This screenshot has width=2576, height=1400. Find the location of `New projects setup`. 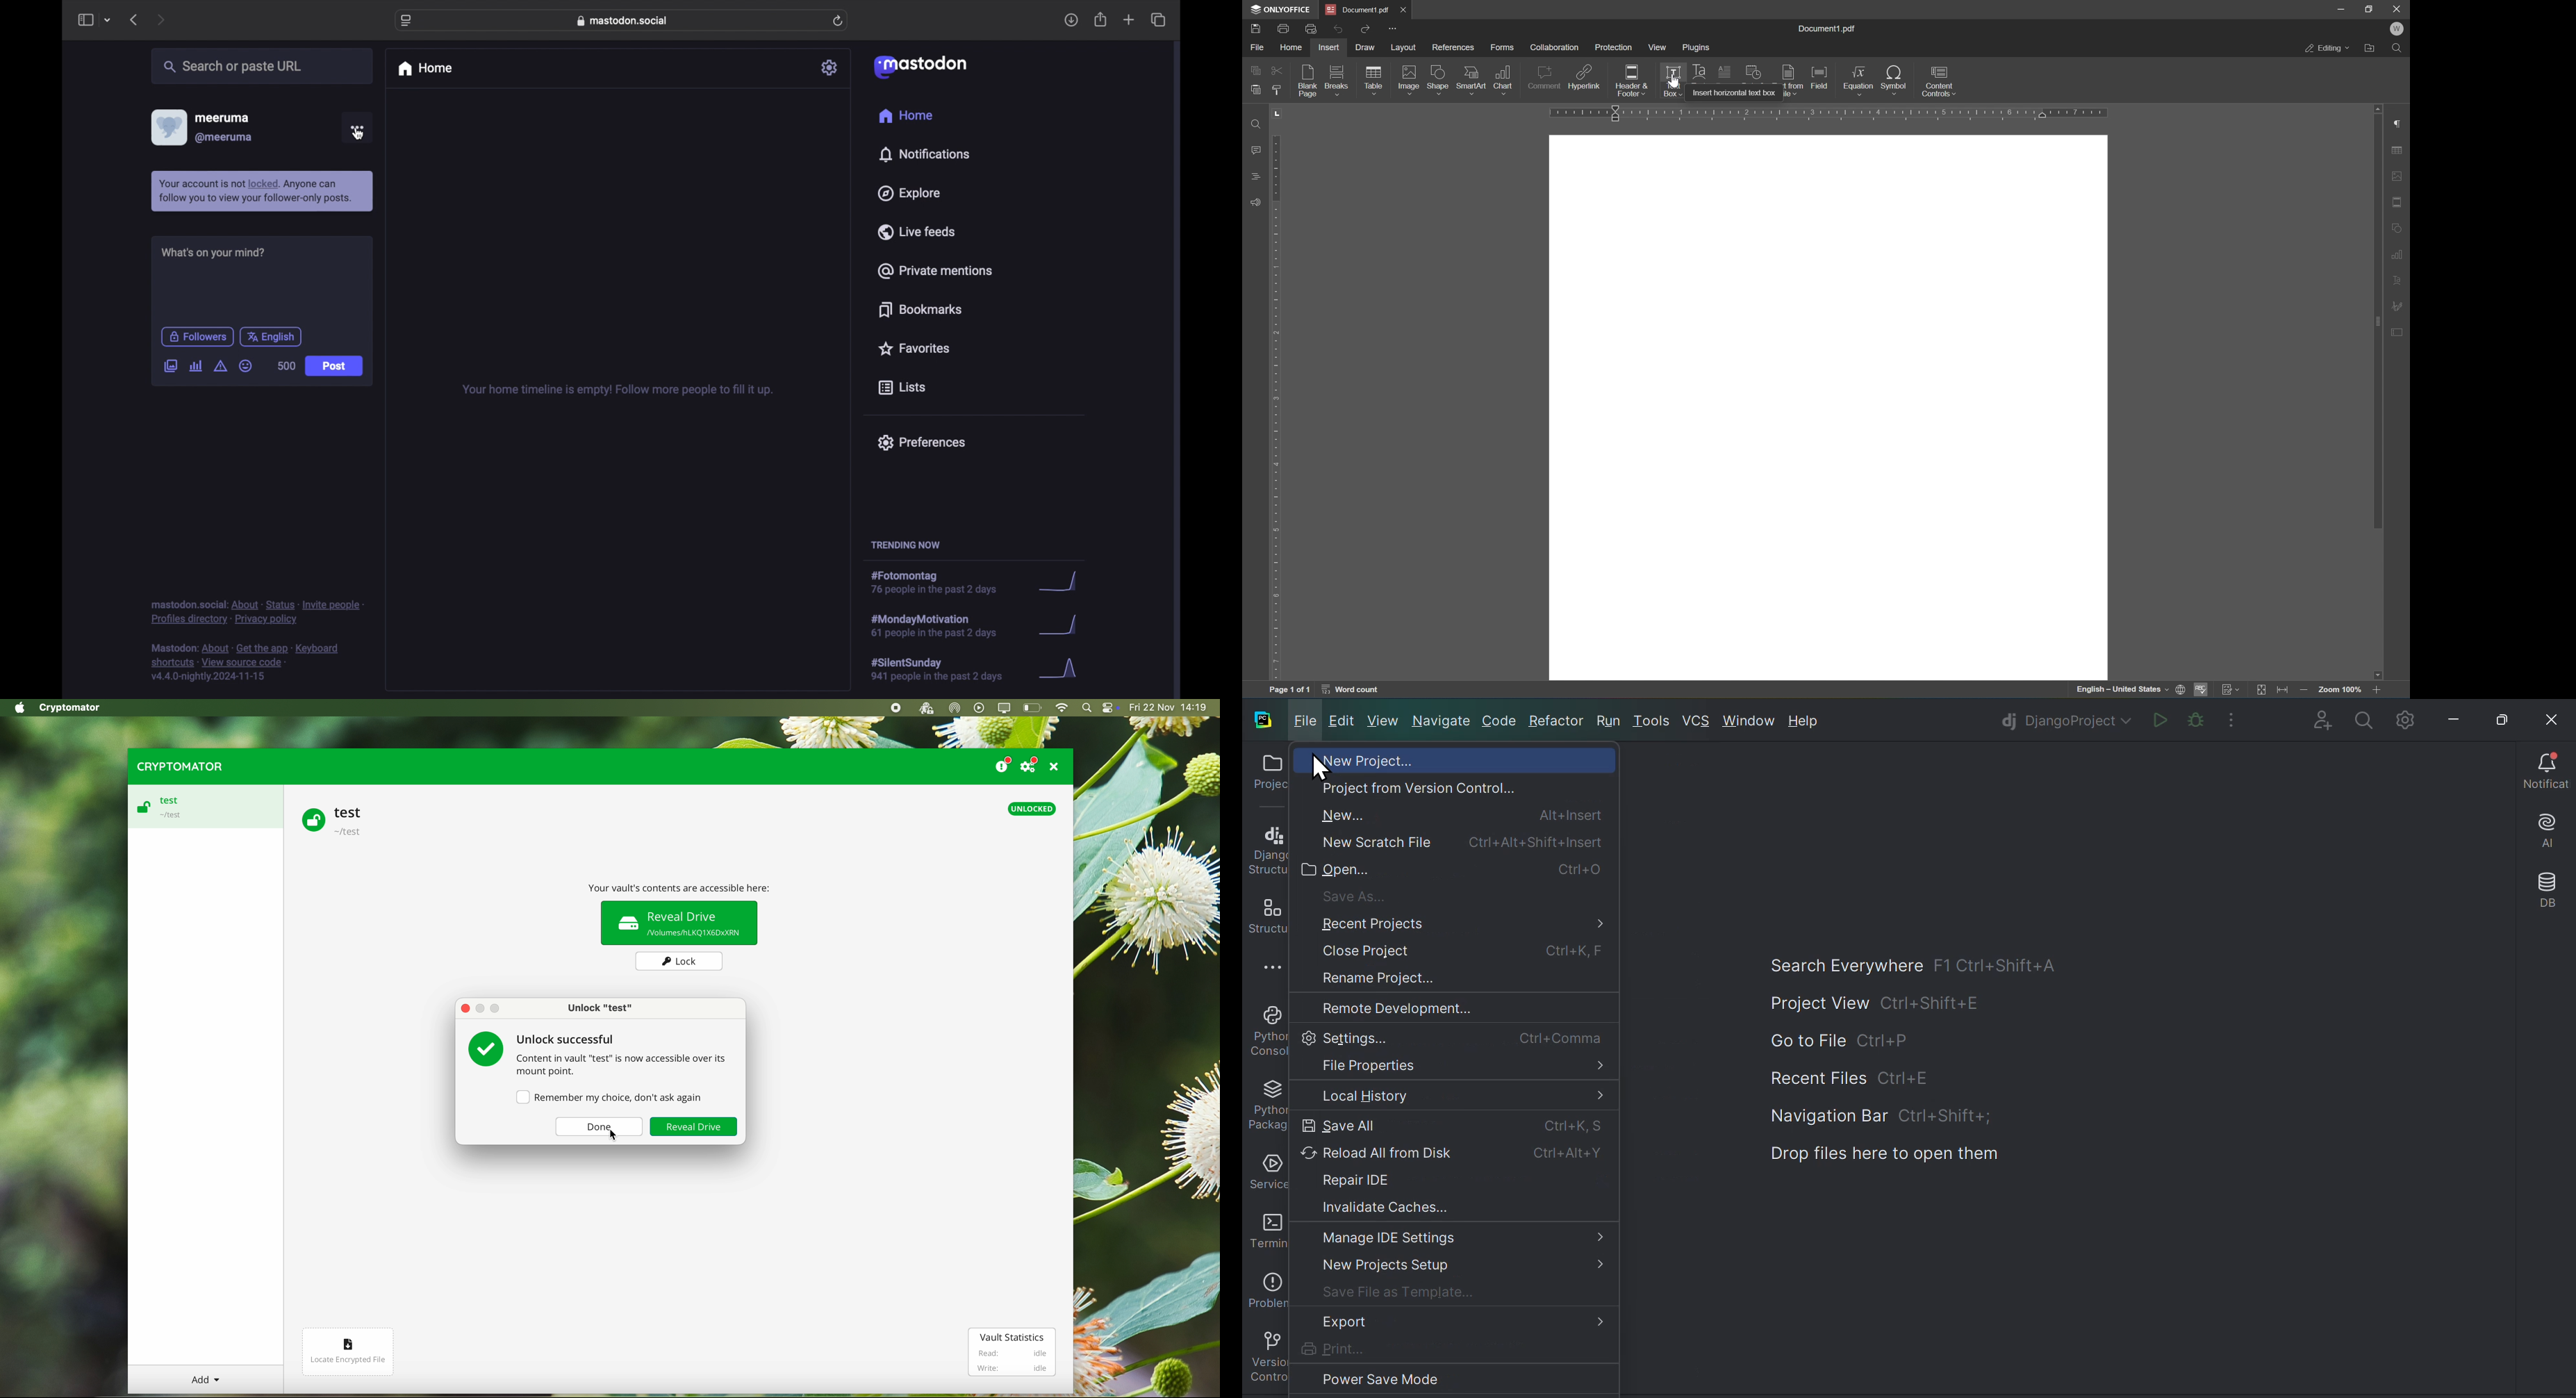

New projects setup is located at coordinates (1464, 1264).